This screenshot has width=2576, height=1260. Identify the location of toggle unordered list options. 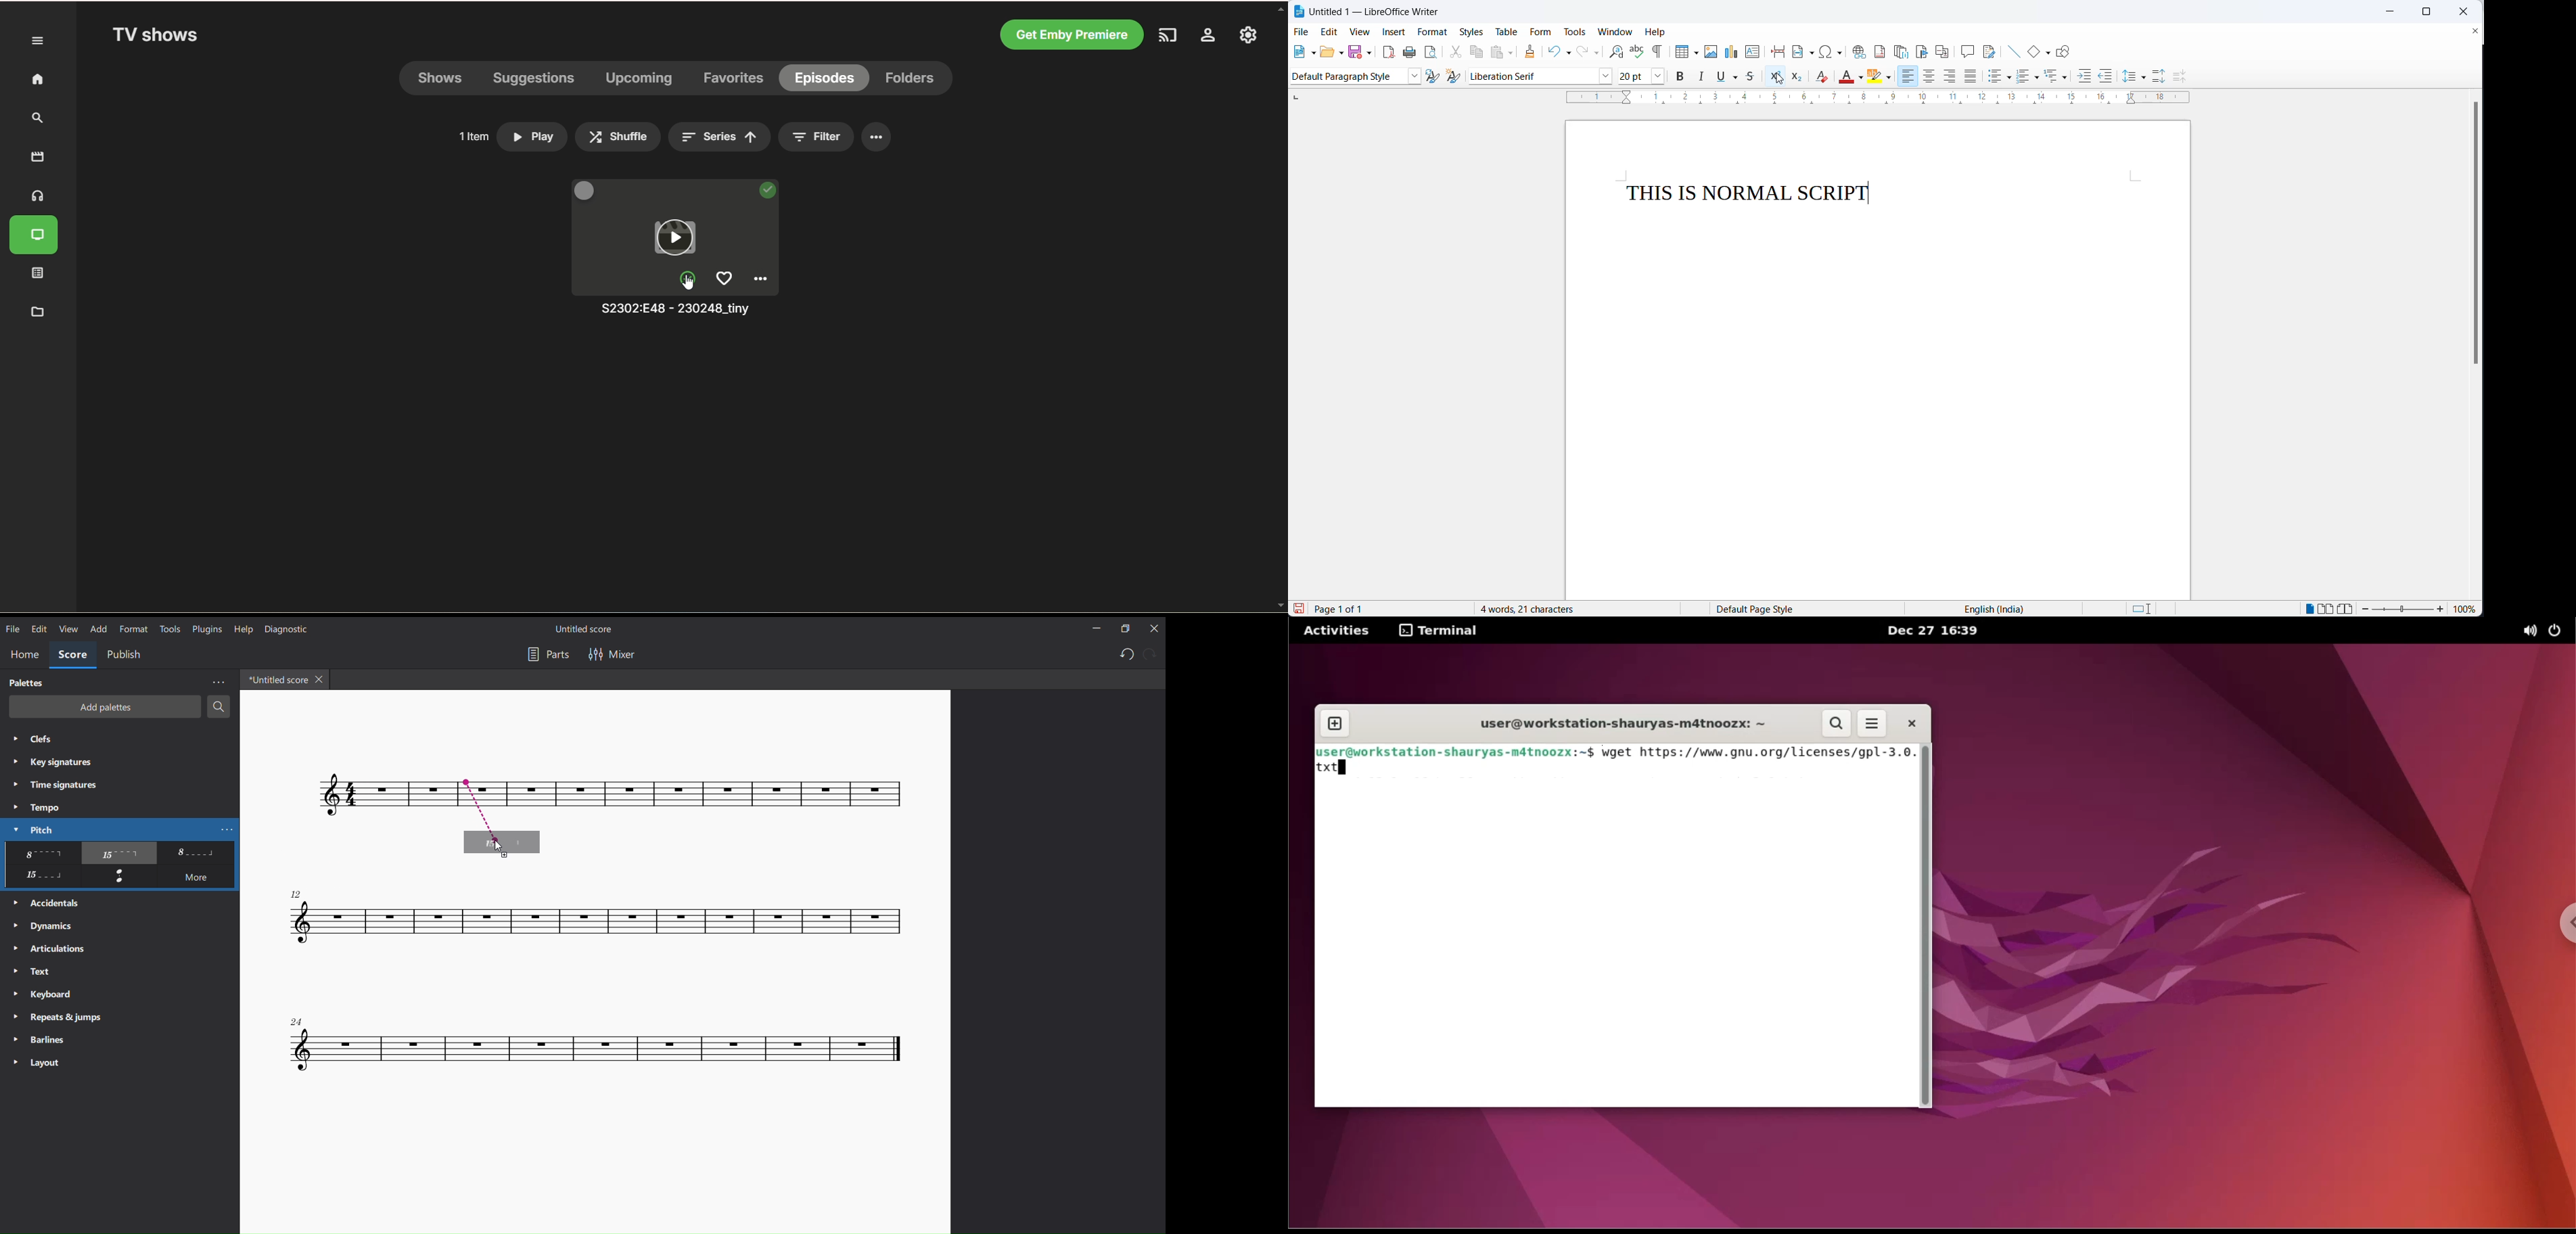
(2010, 78).